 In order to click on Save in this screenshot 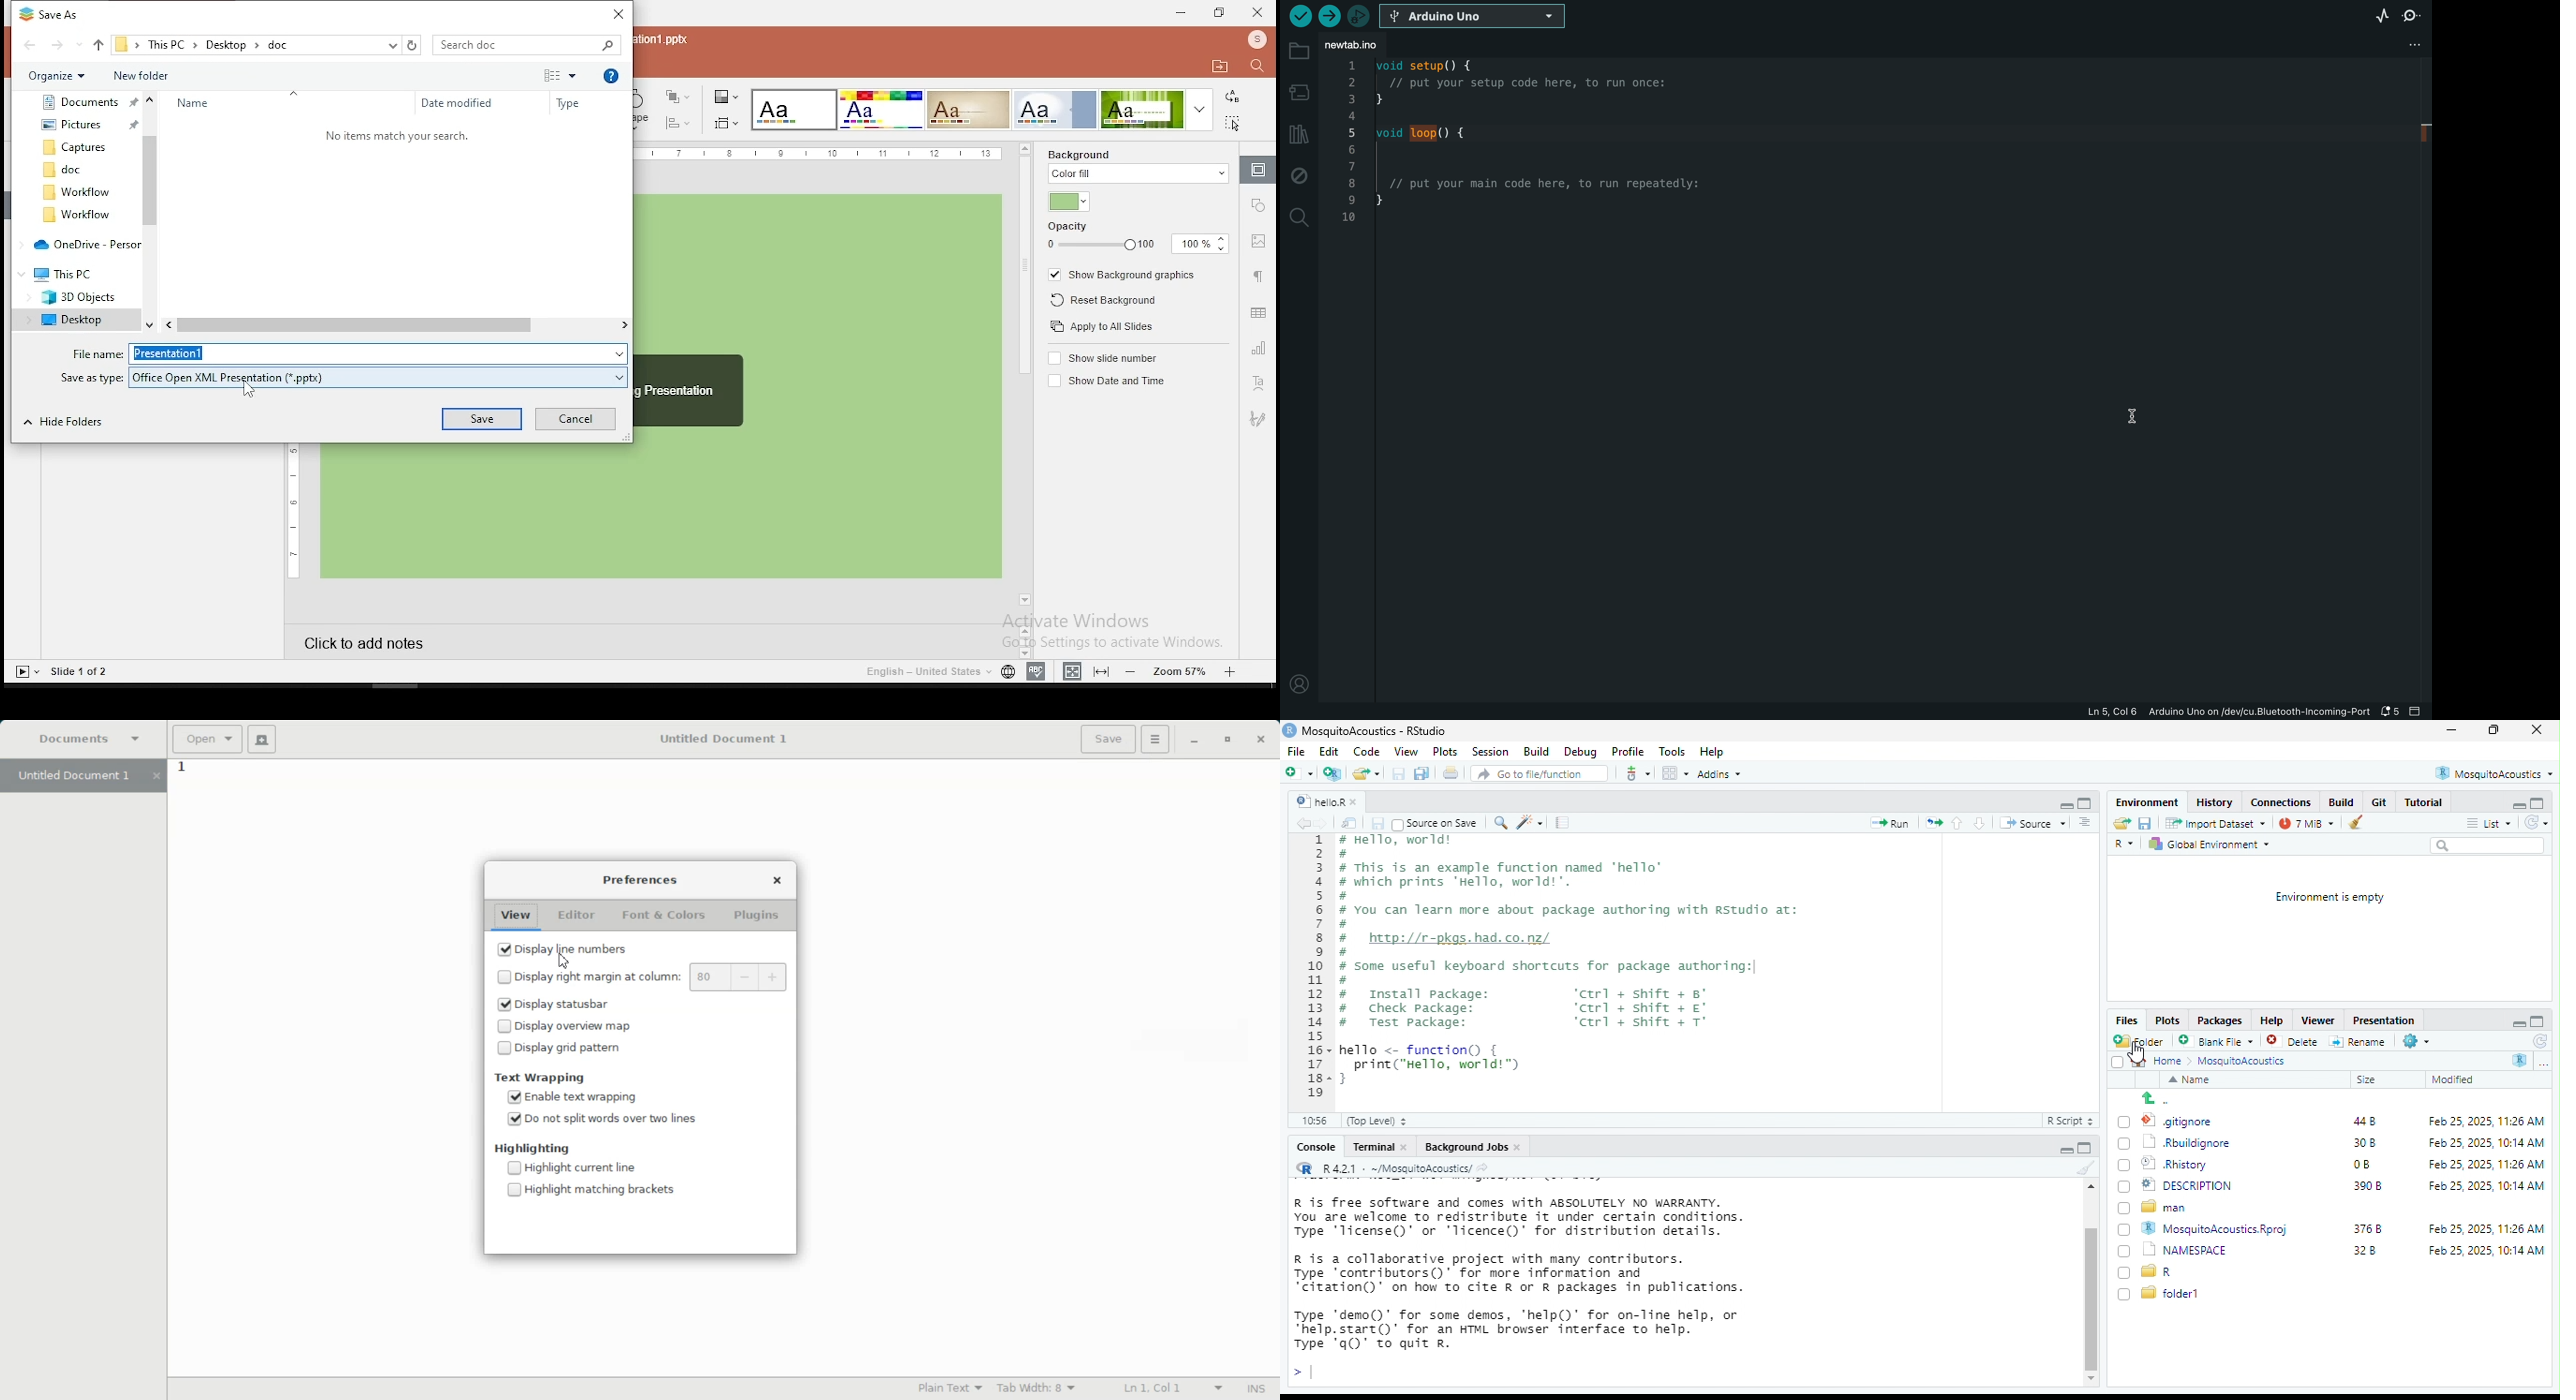, I will do `click(1108, 739)`.